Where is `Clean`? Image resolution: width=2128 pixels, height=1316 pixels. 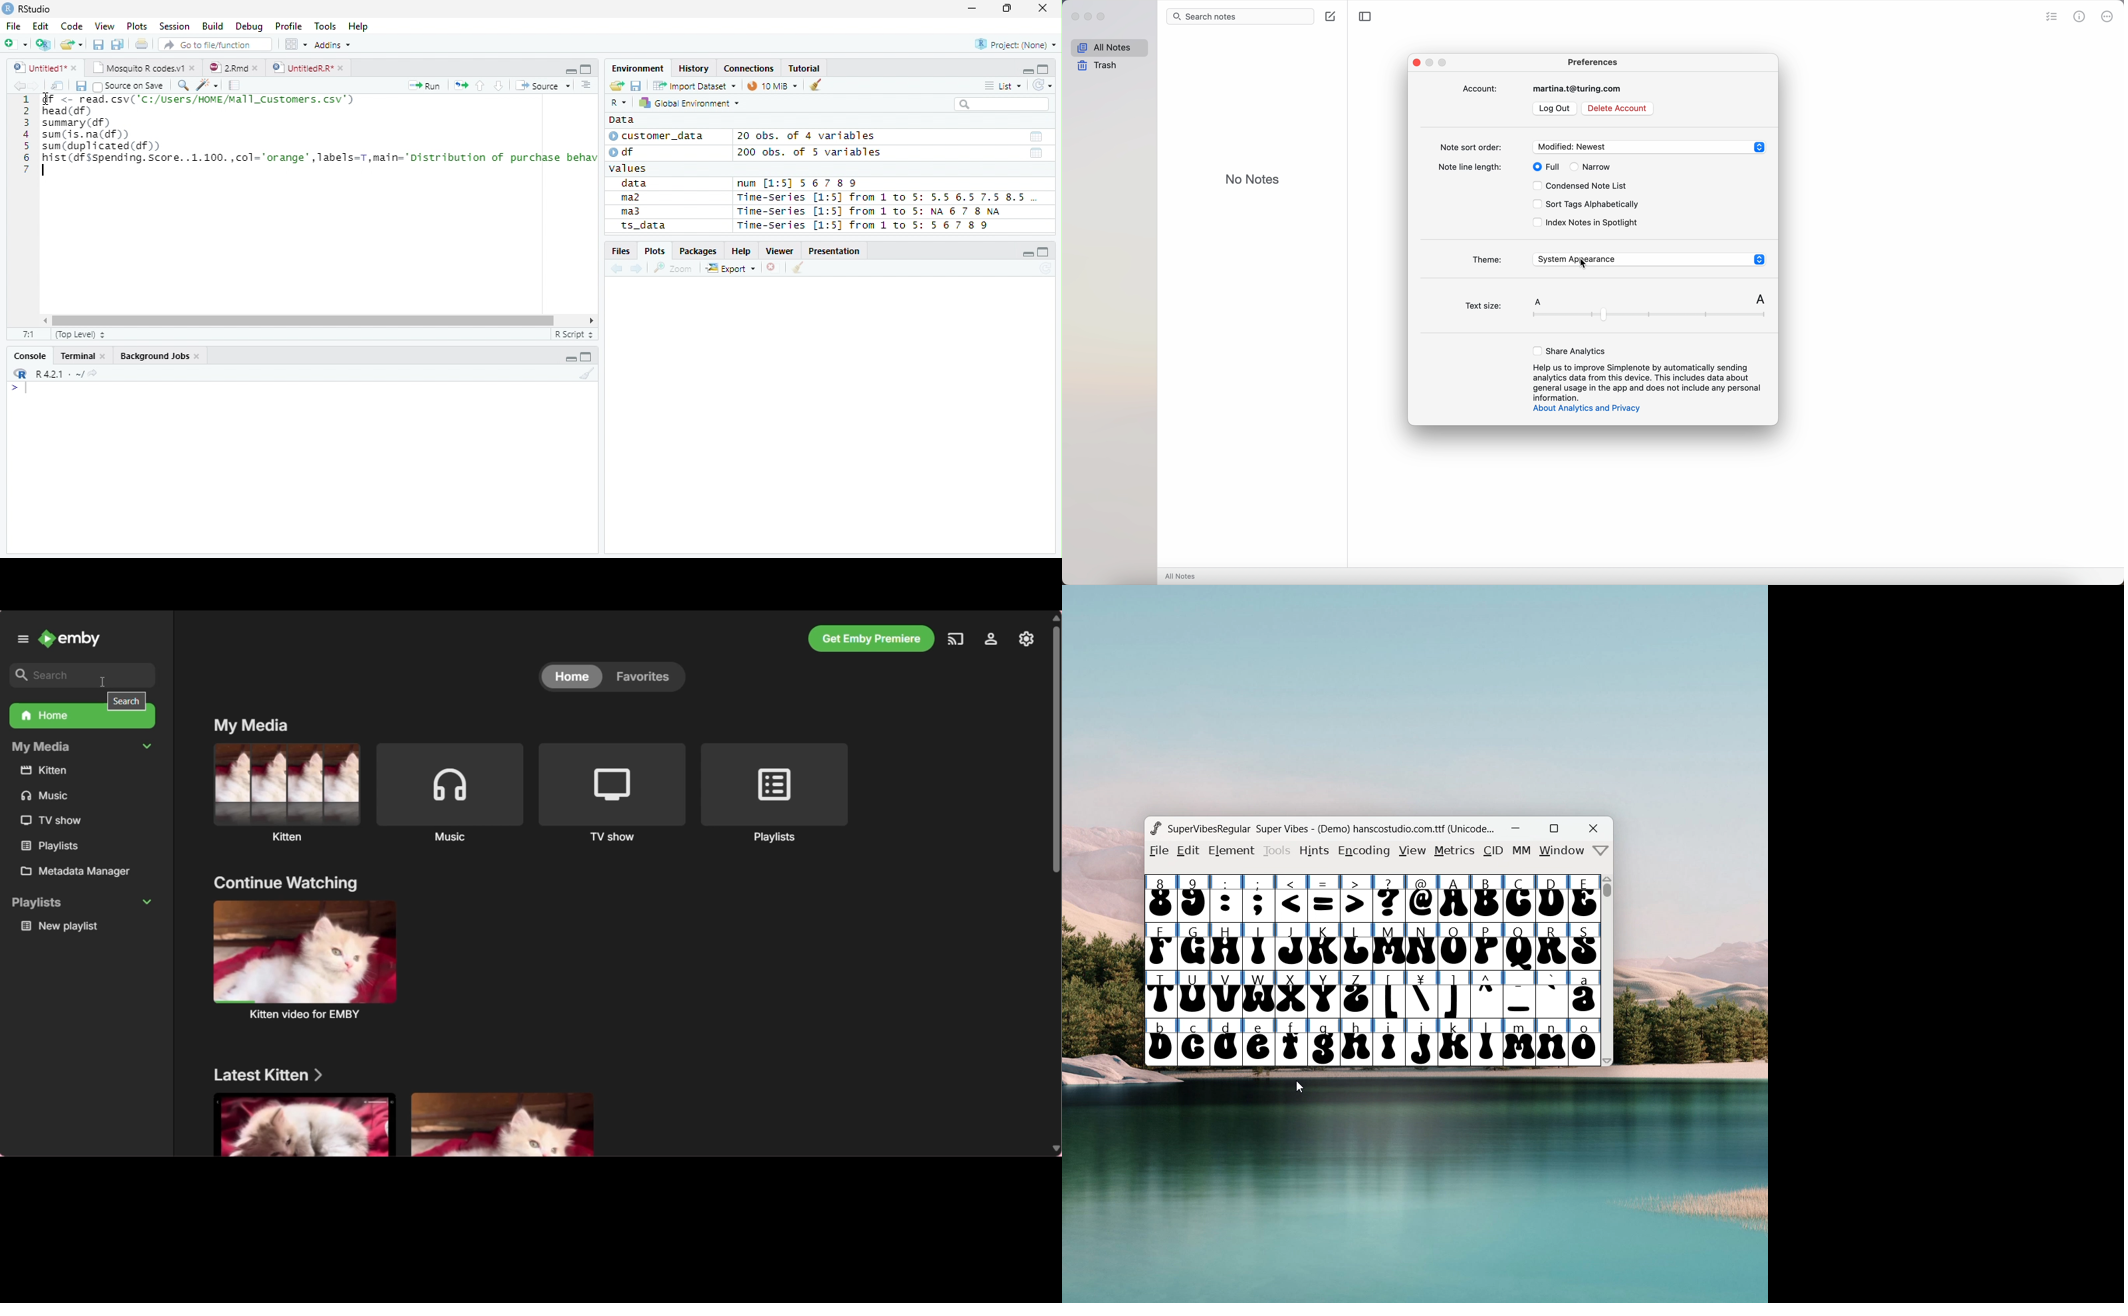
Clean is located at coordinates (817, 84).